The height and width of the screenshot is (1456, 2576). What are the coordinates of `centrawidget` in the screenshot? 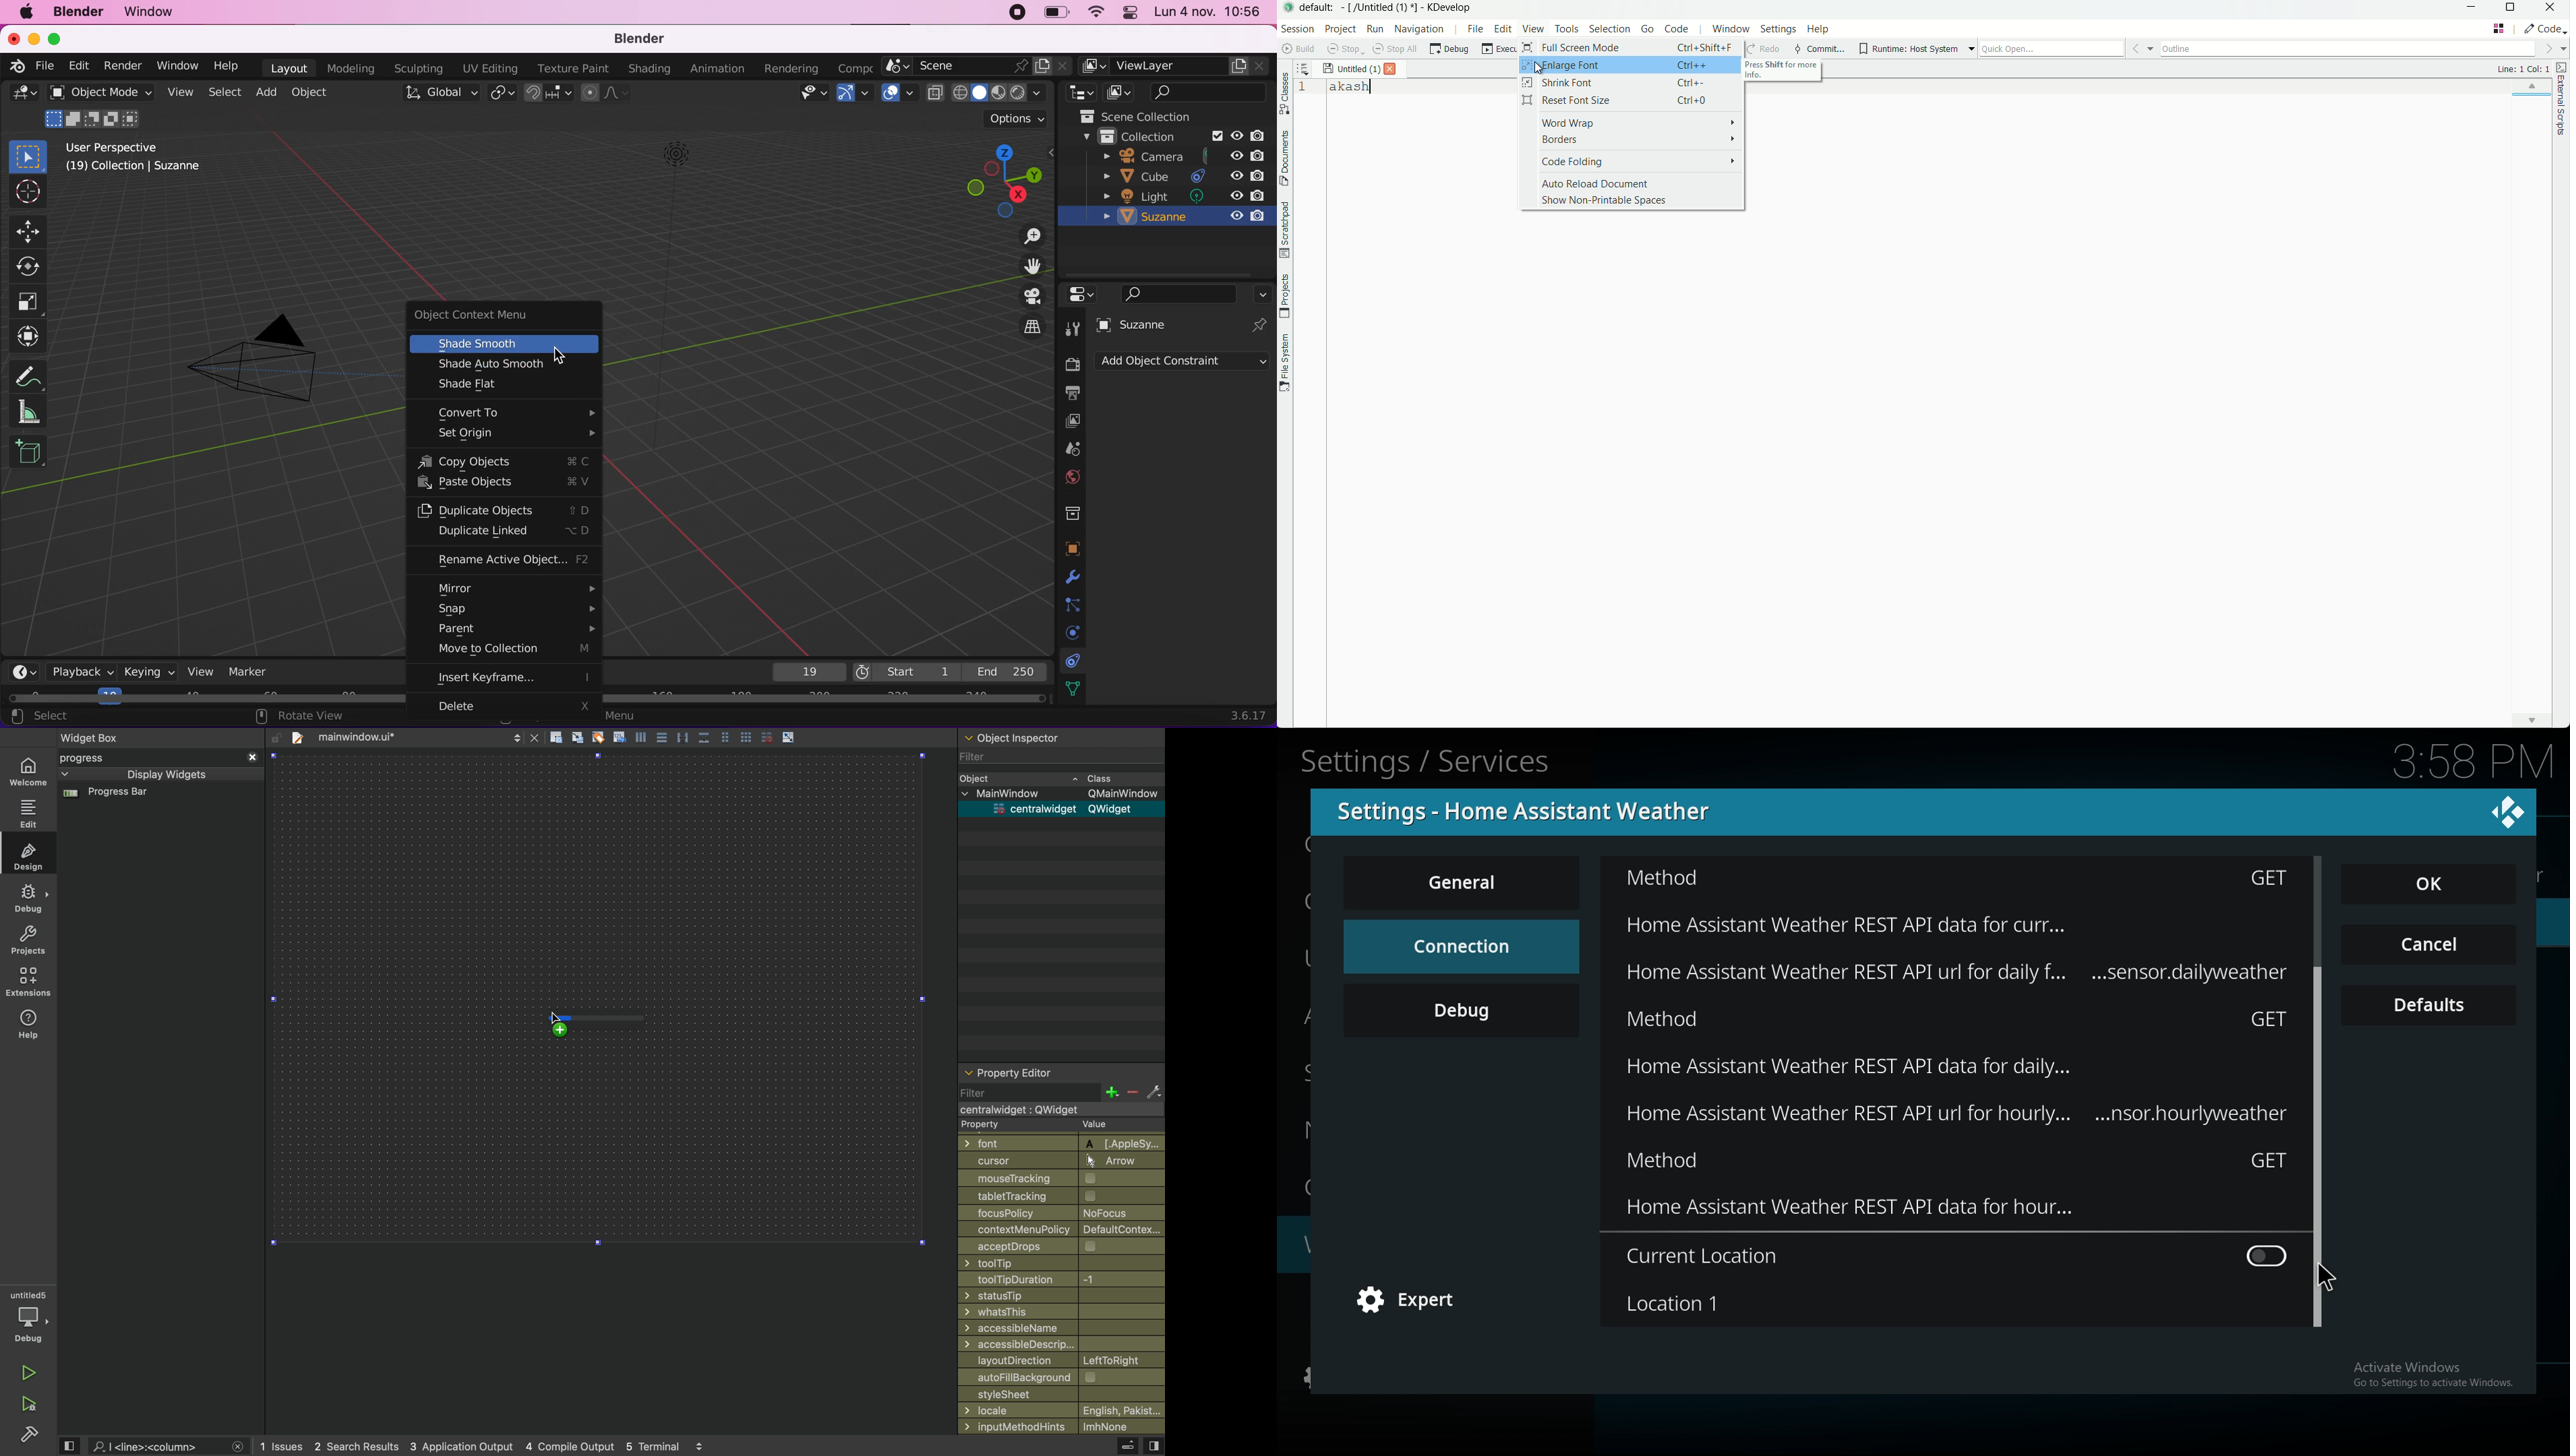 It's located at (1056, 1109).